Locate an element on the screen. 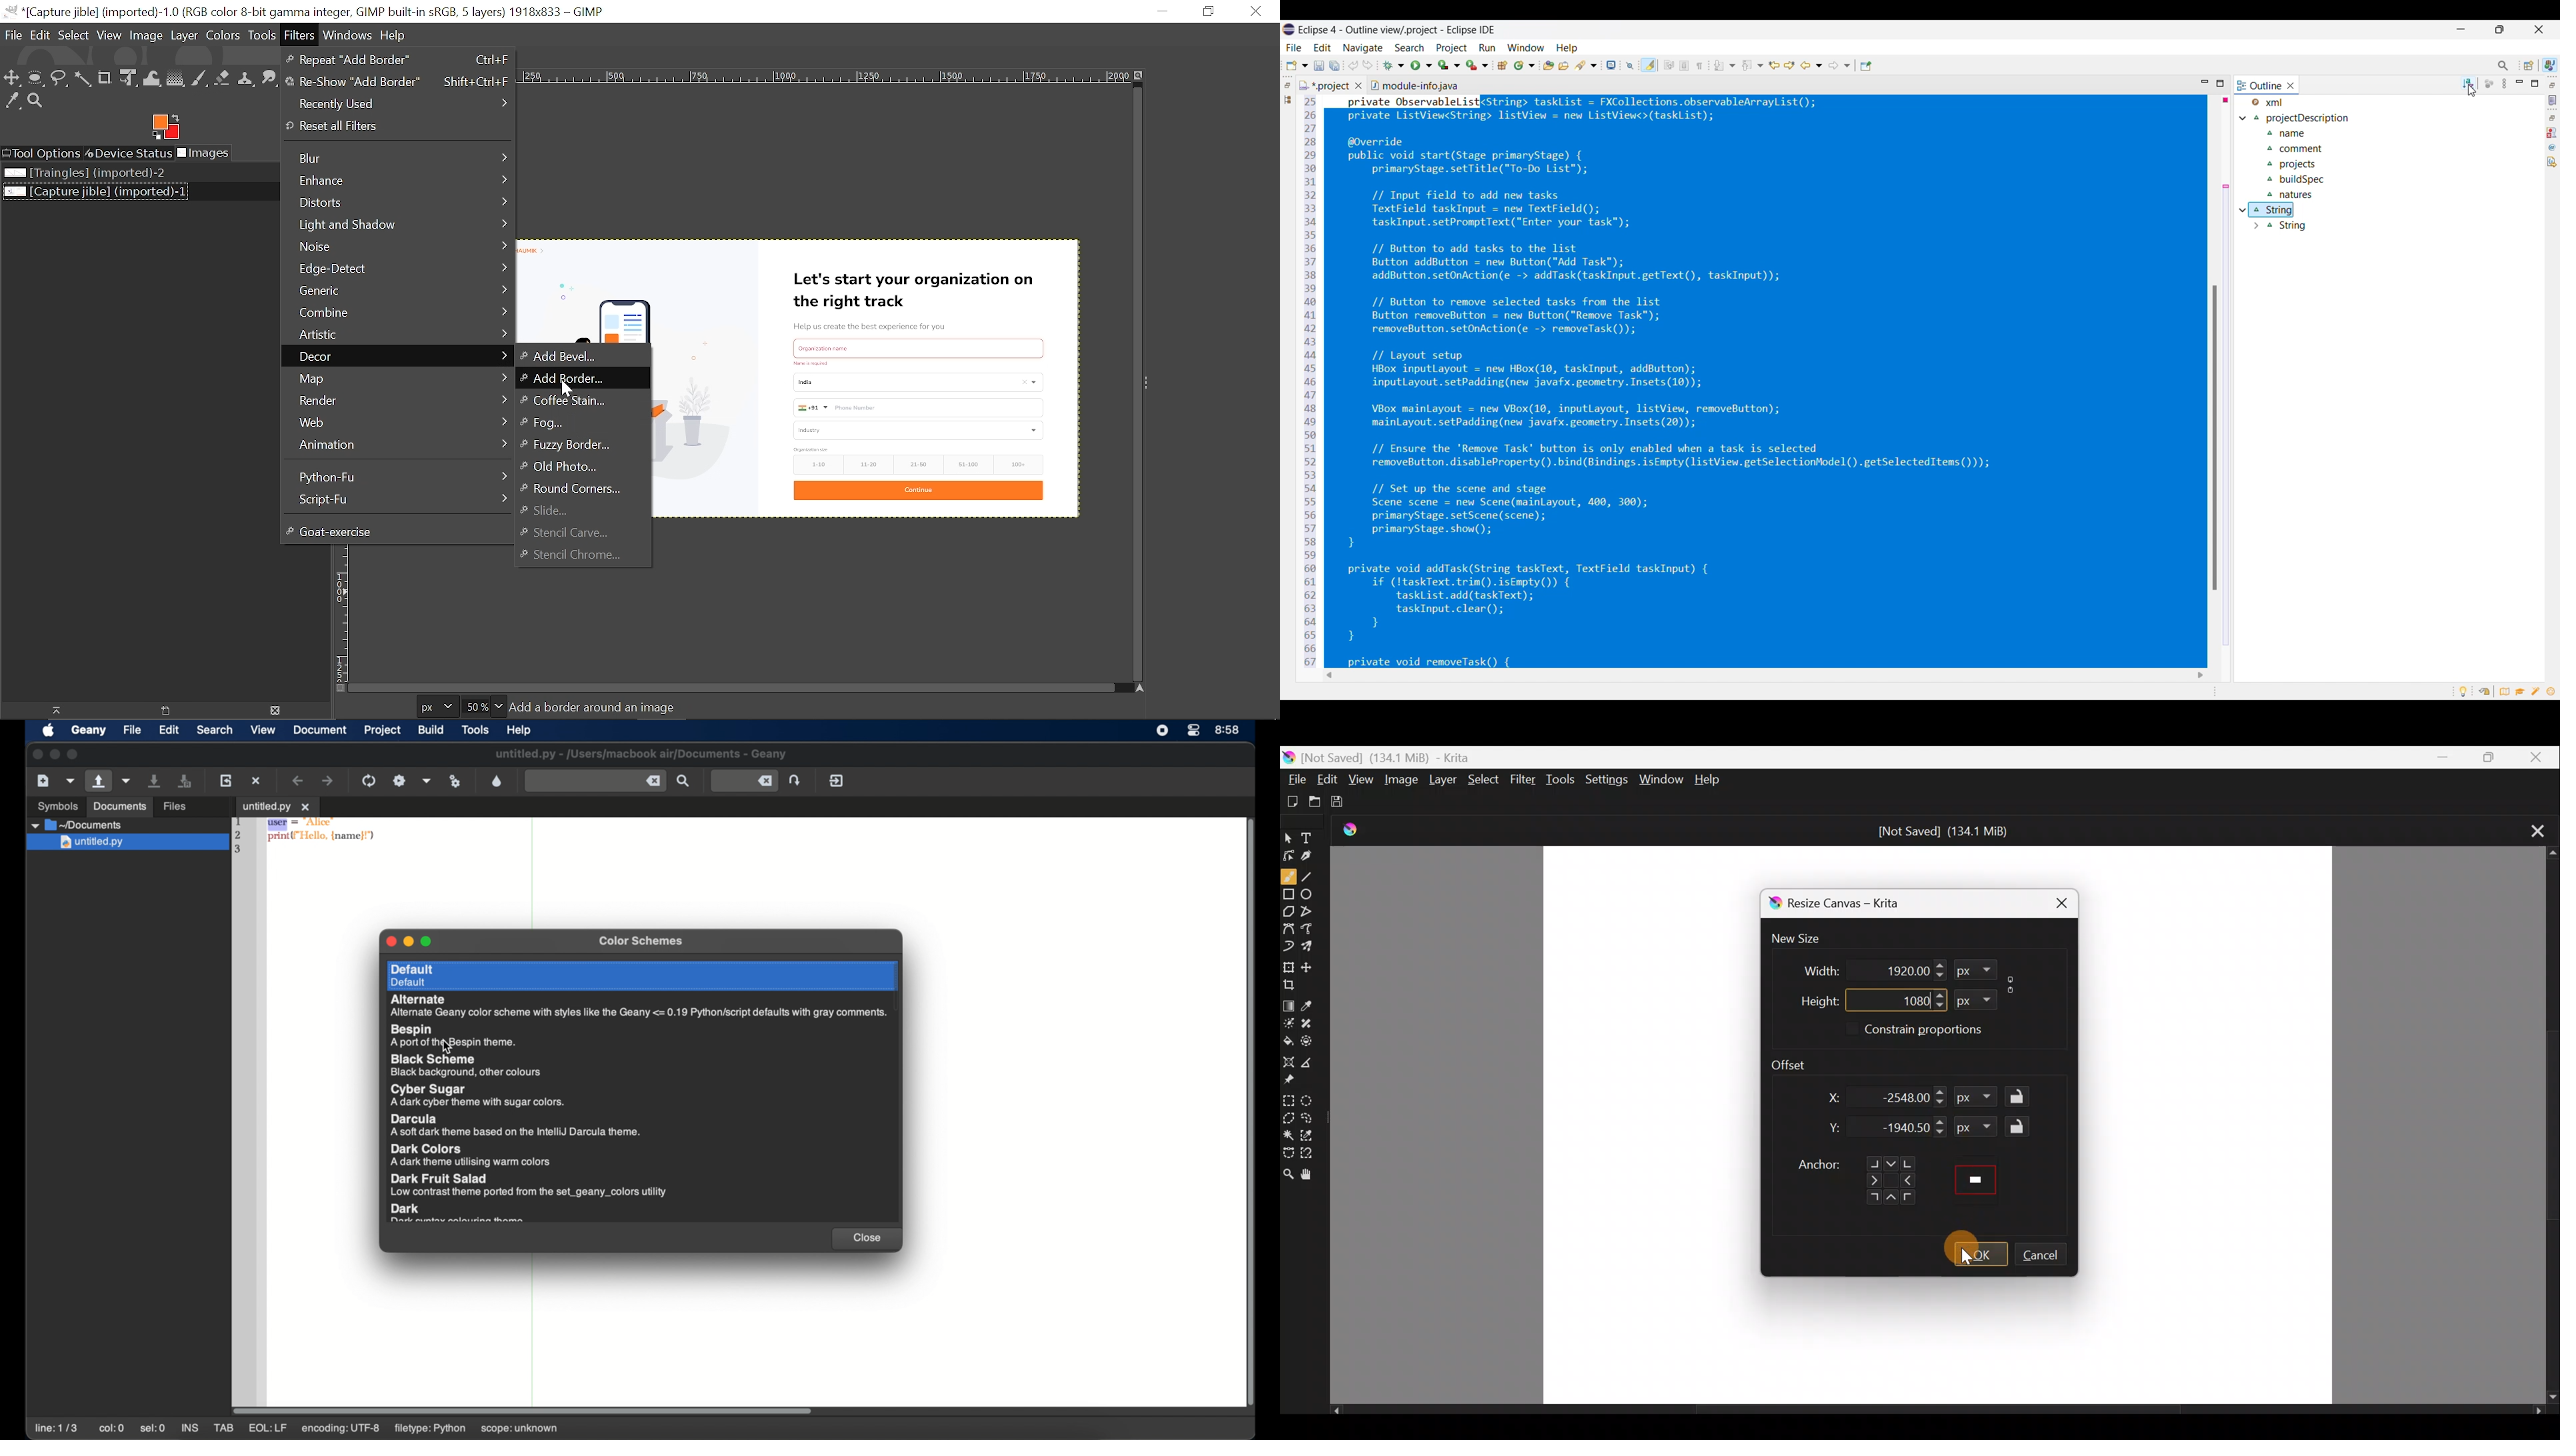 Image resolution: width=2576 pixels, height=1456 pixels. Declaration is located at coordinates (2552, 162).